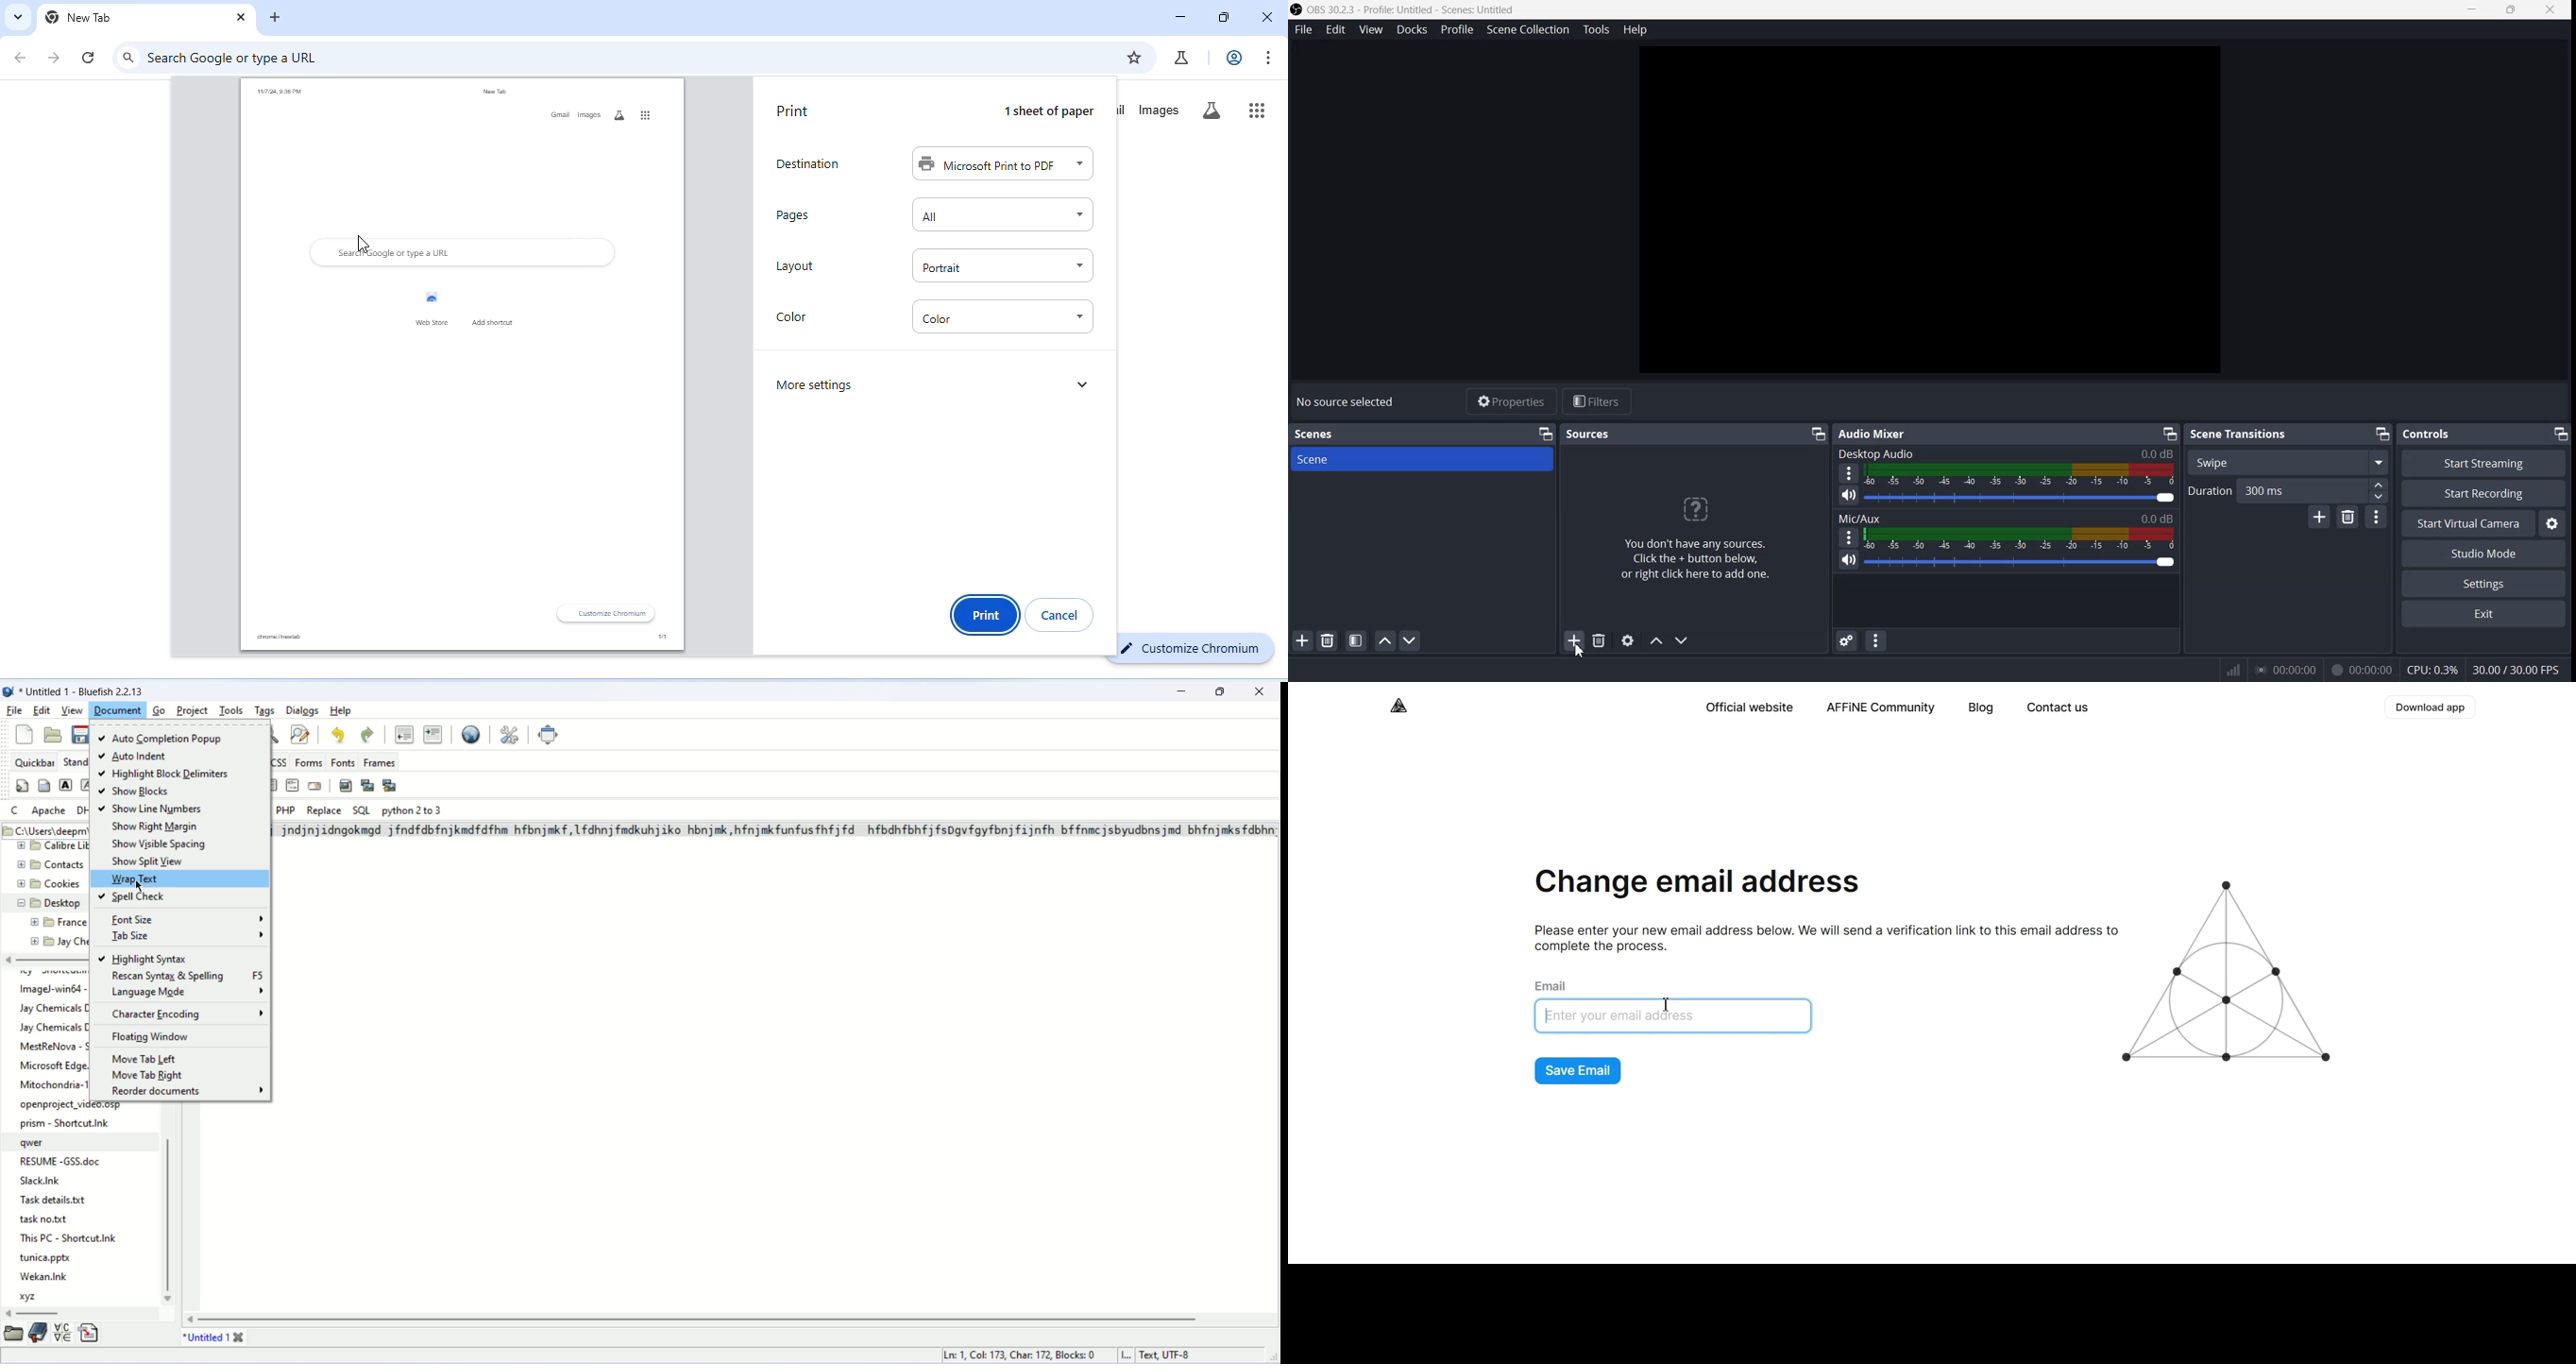 This screenshot has width=2576, height=1372. Describe the element at coordinates (1599, 641) in the screenshot. I see `Remove Selected Sources` at that location.